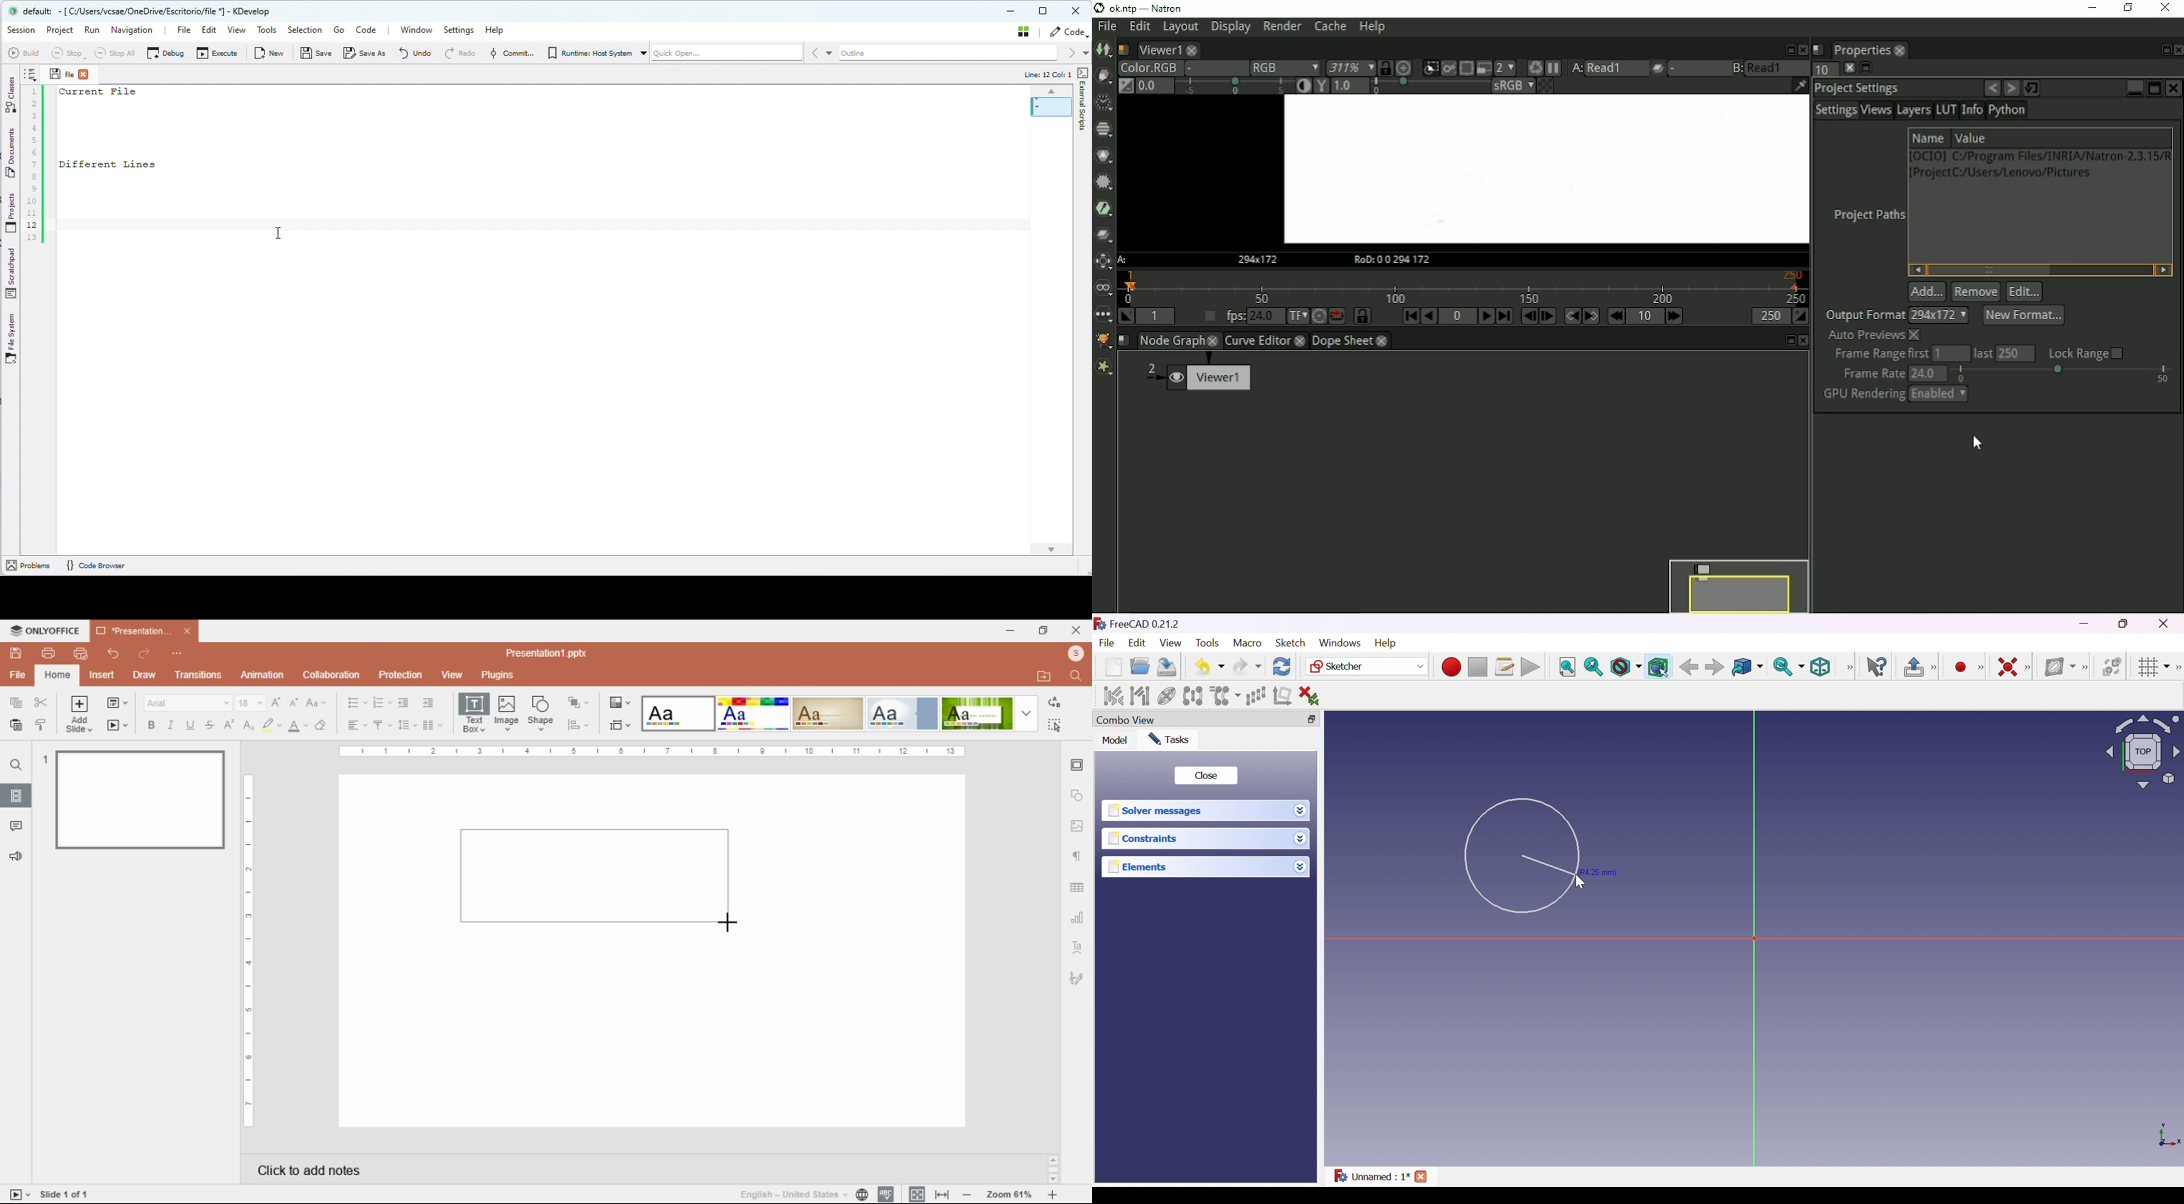 This screenshot has width=2184, height=1204. I want to click on [Sketcher edit model], so click(1935, 666).